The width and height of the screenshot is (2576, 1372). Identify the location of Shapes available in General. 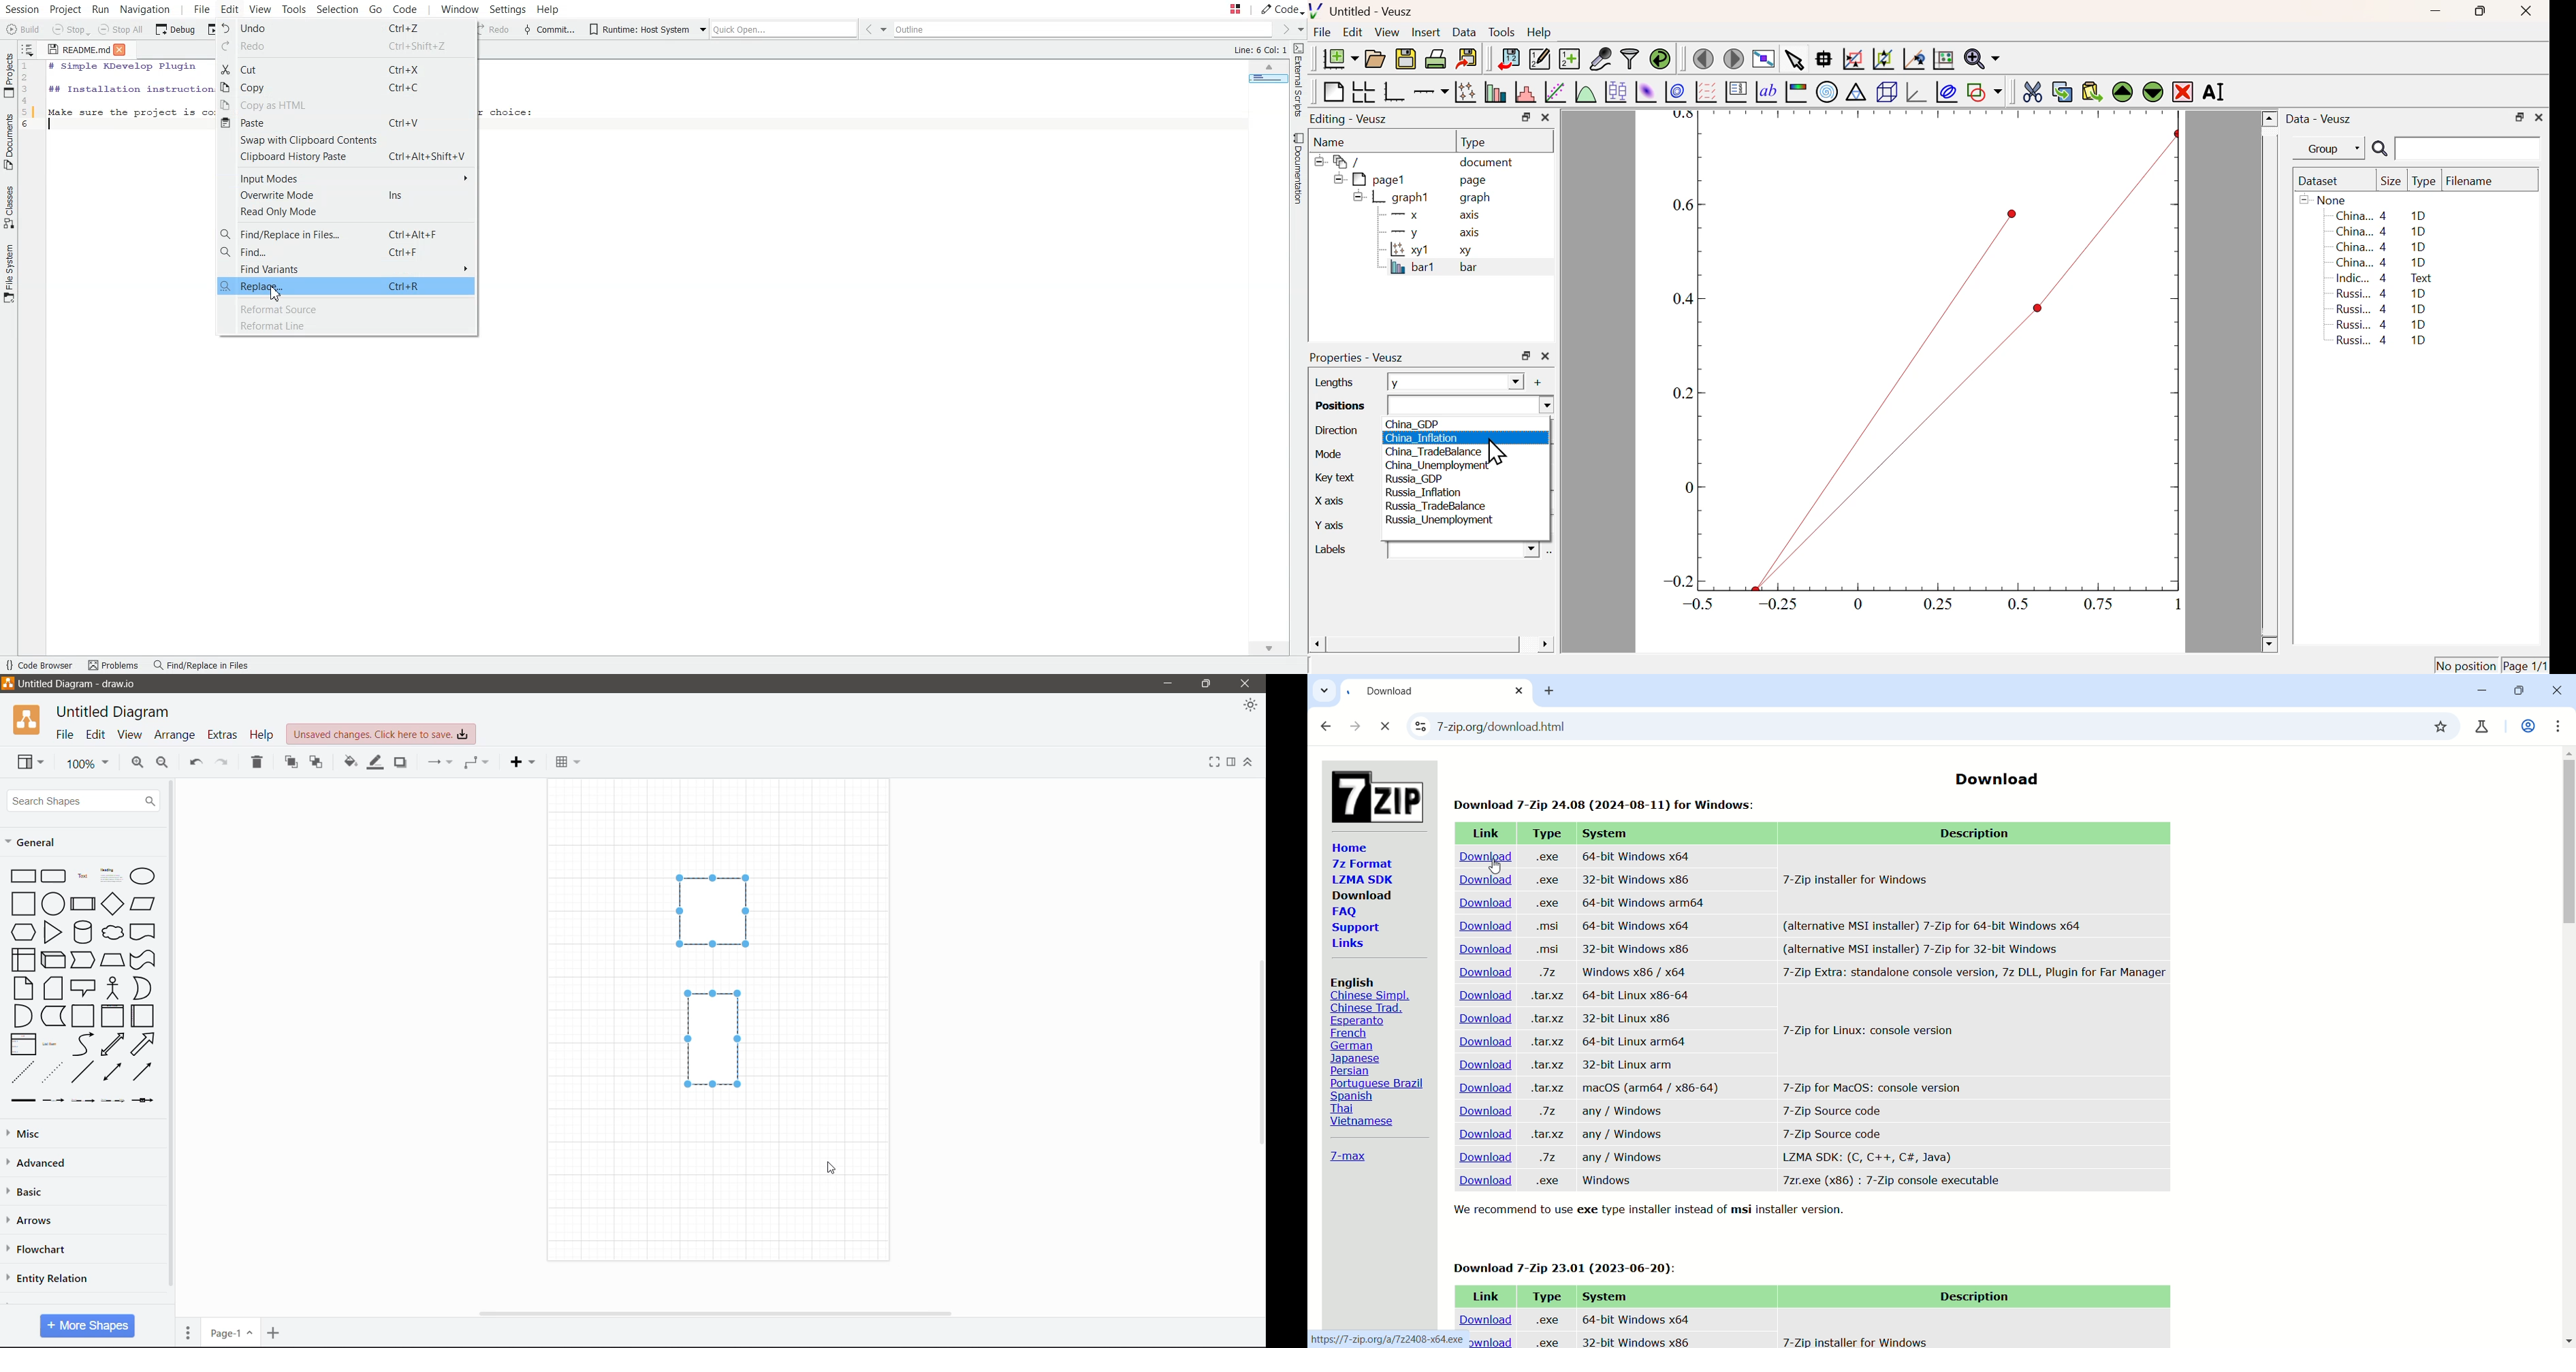
(80, 985).